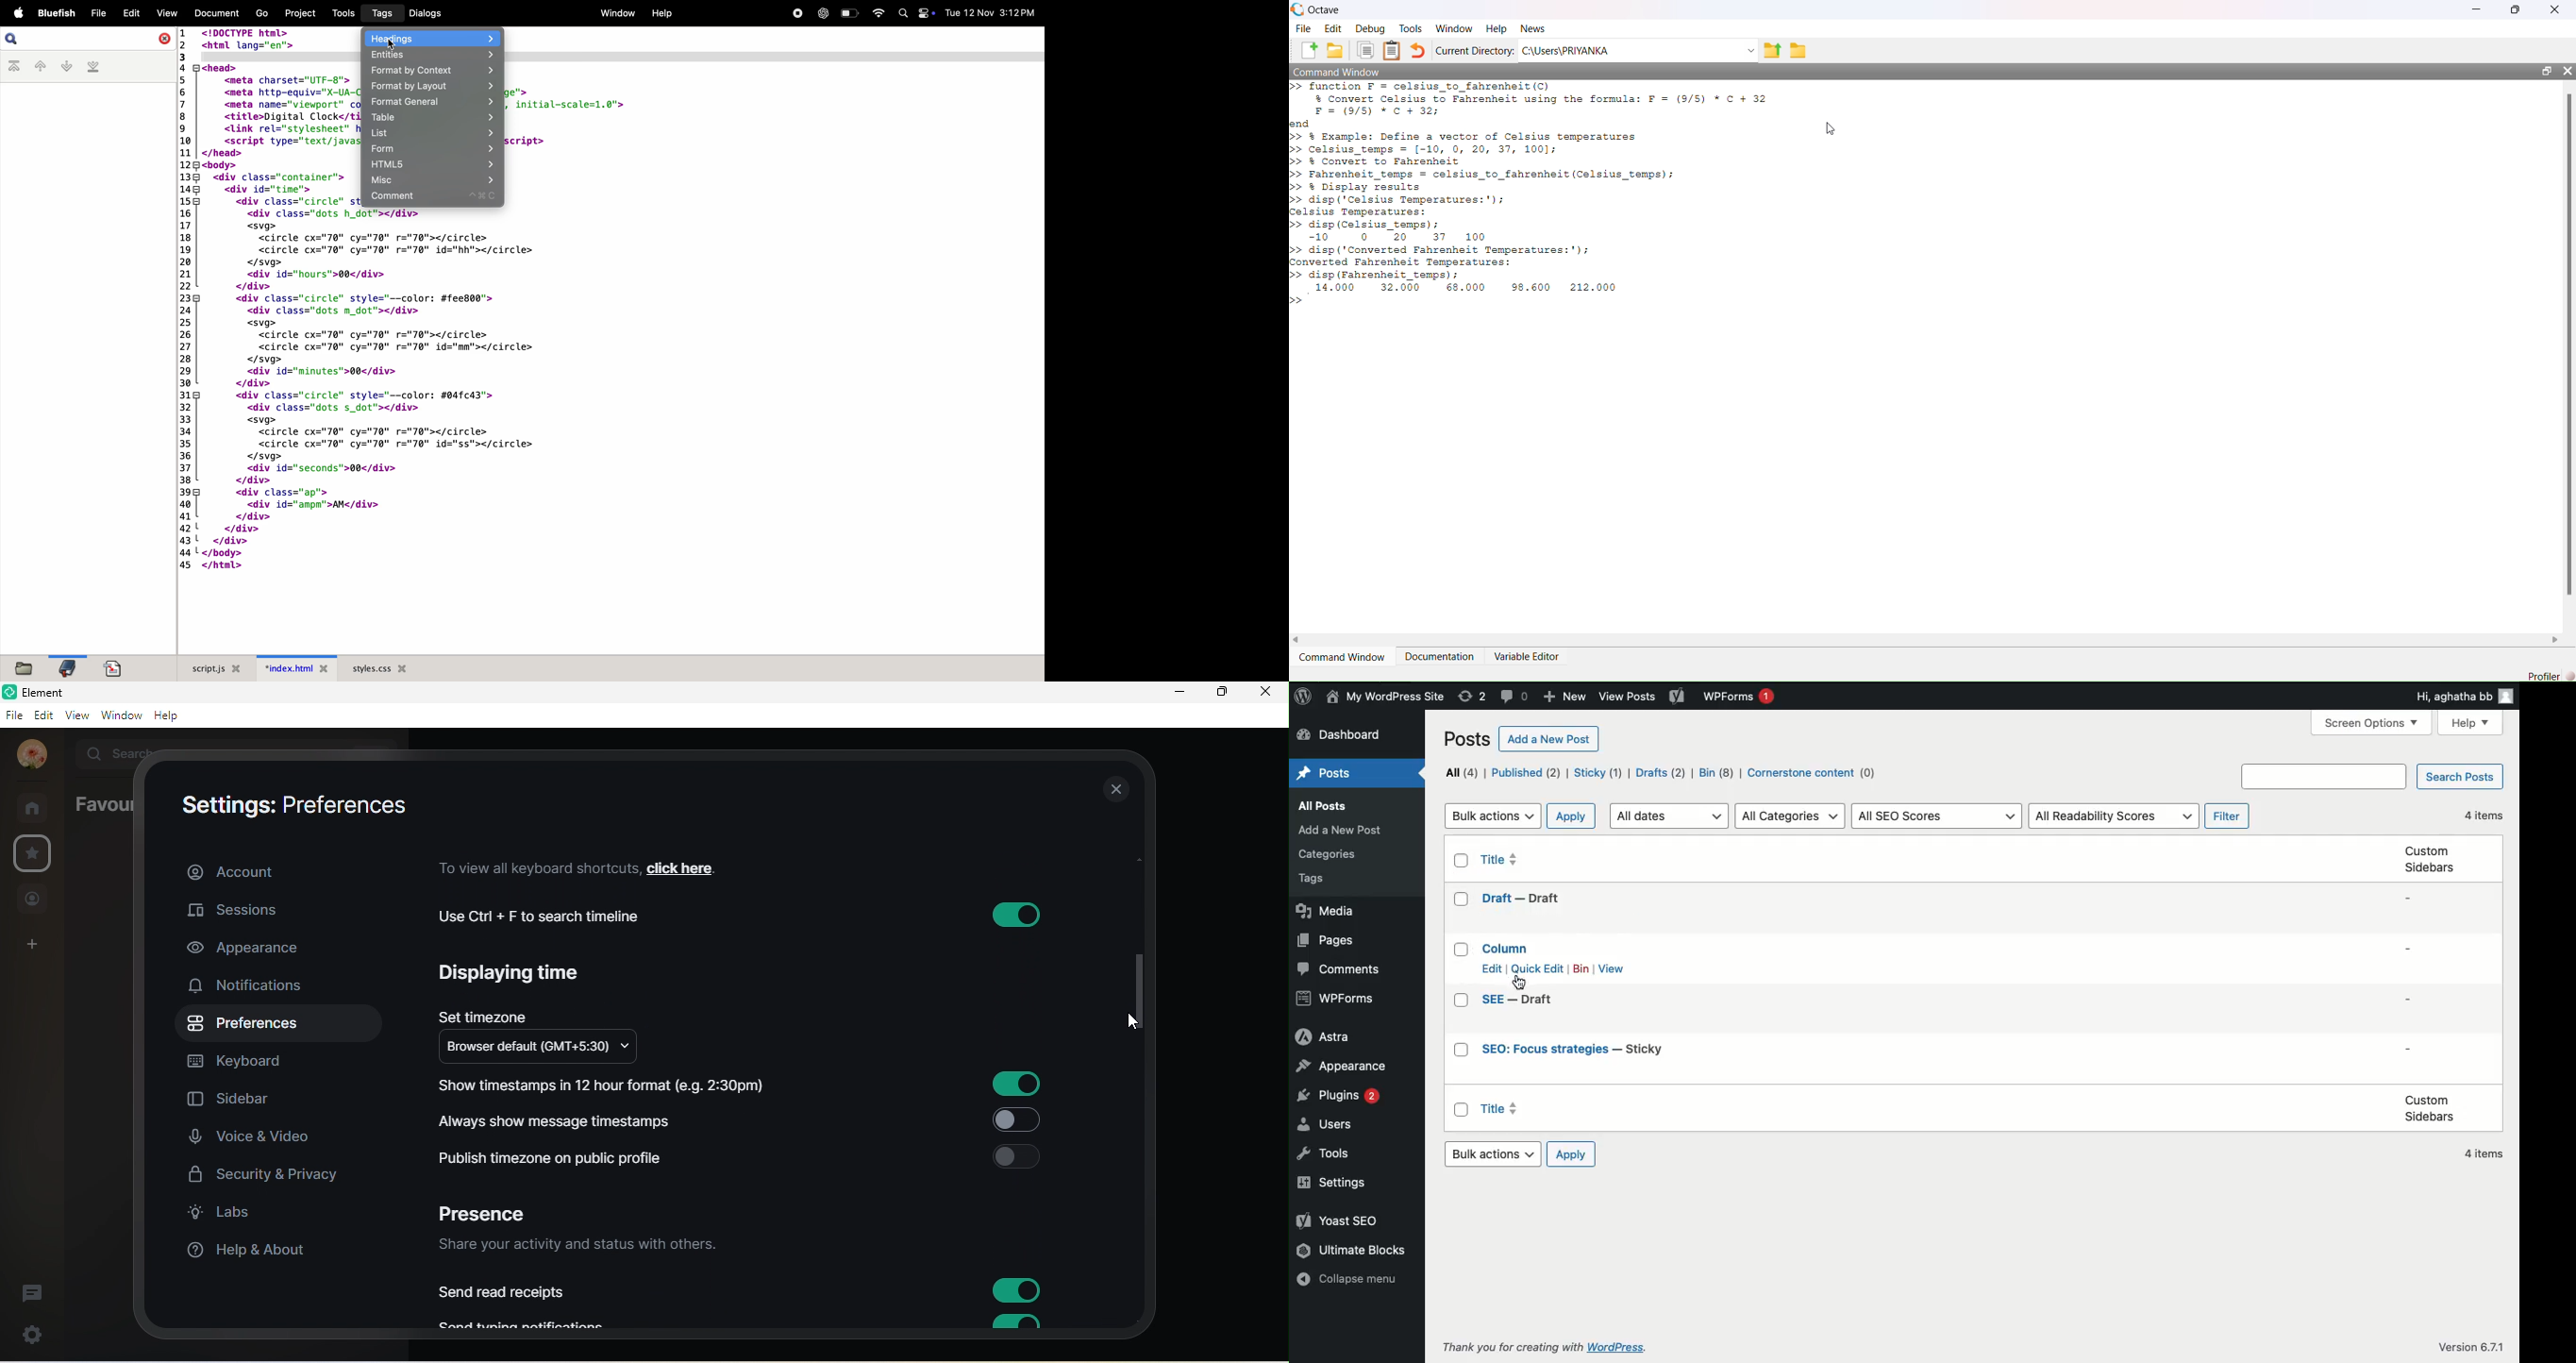 Image resolution: width=2576 pixels, height=1372 pixels. Describe the element at coordinates (694, 867) in the screenshot. I see `click here` at that location.